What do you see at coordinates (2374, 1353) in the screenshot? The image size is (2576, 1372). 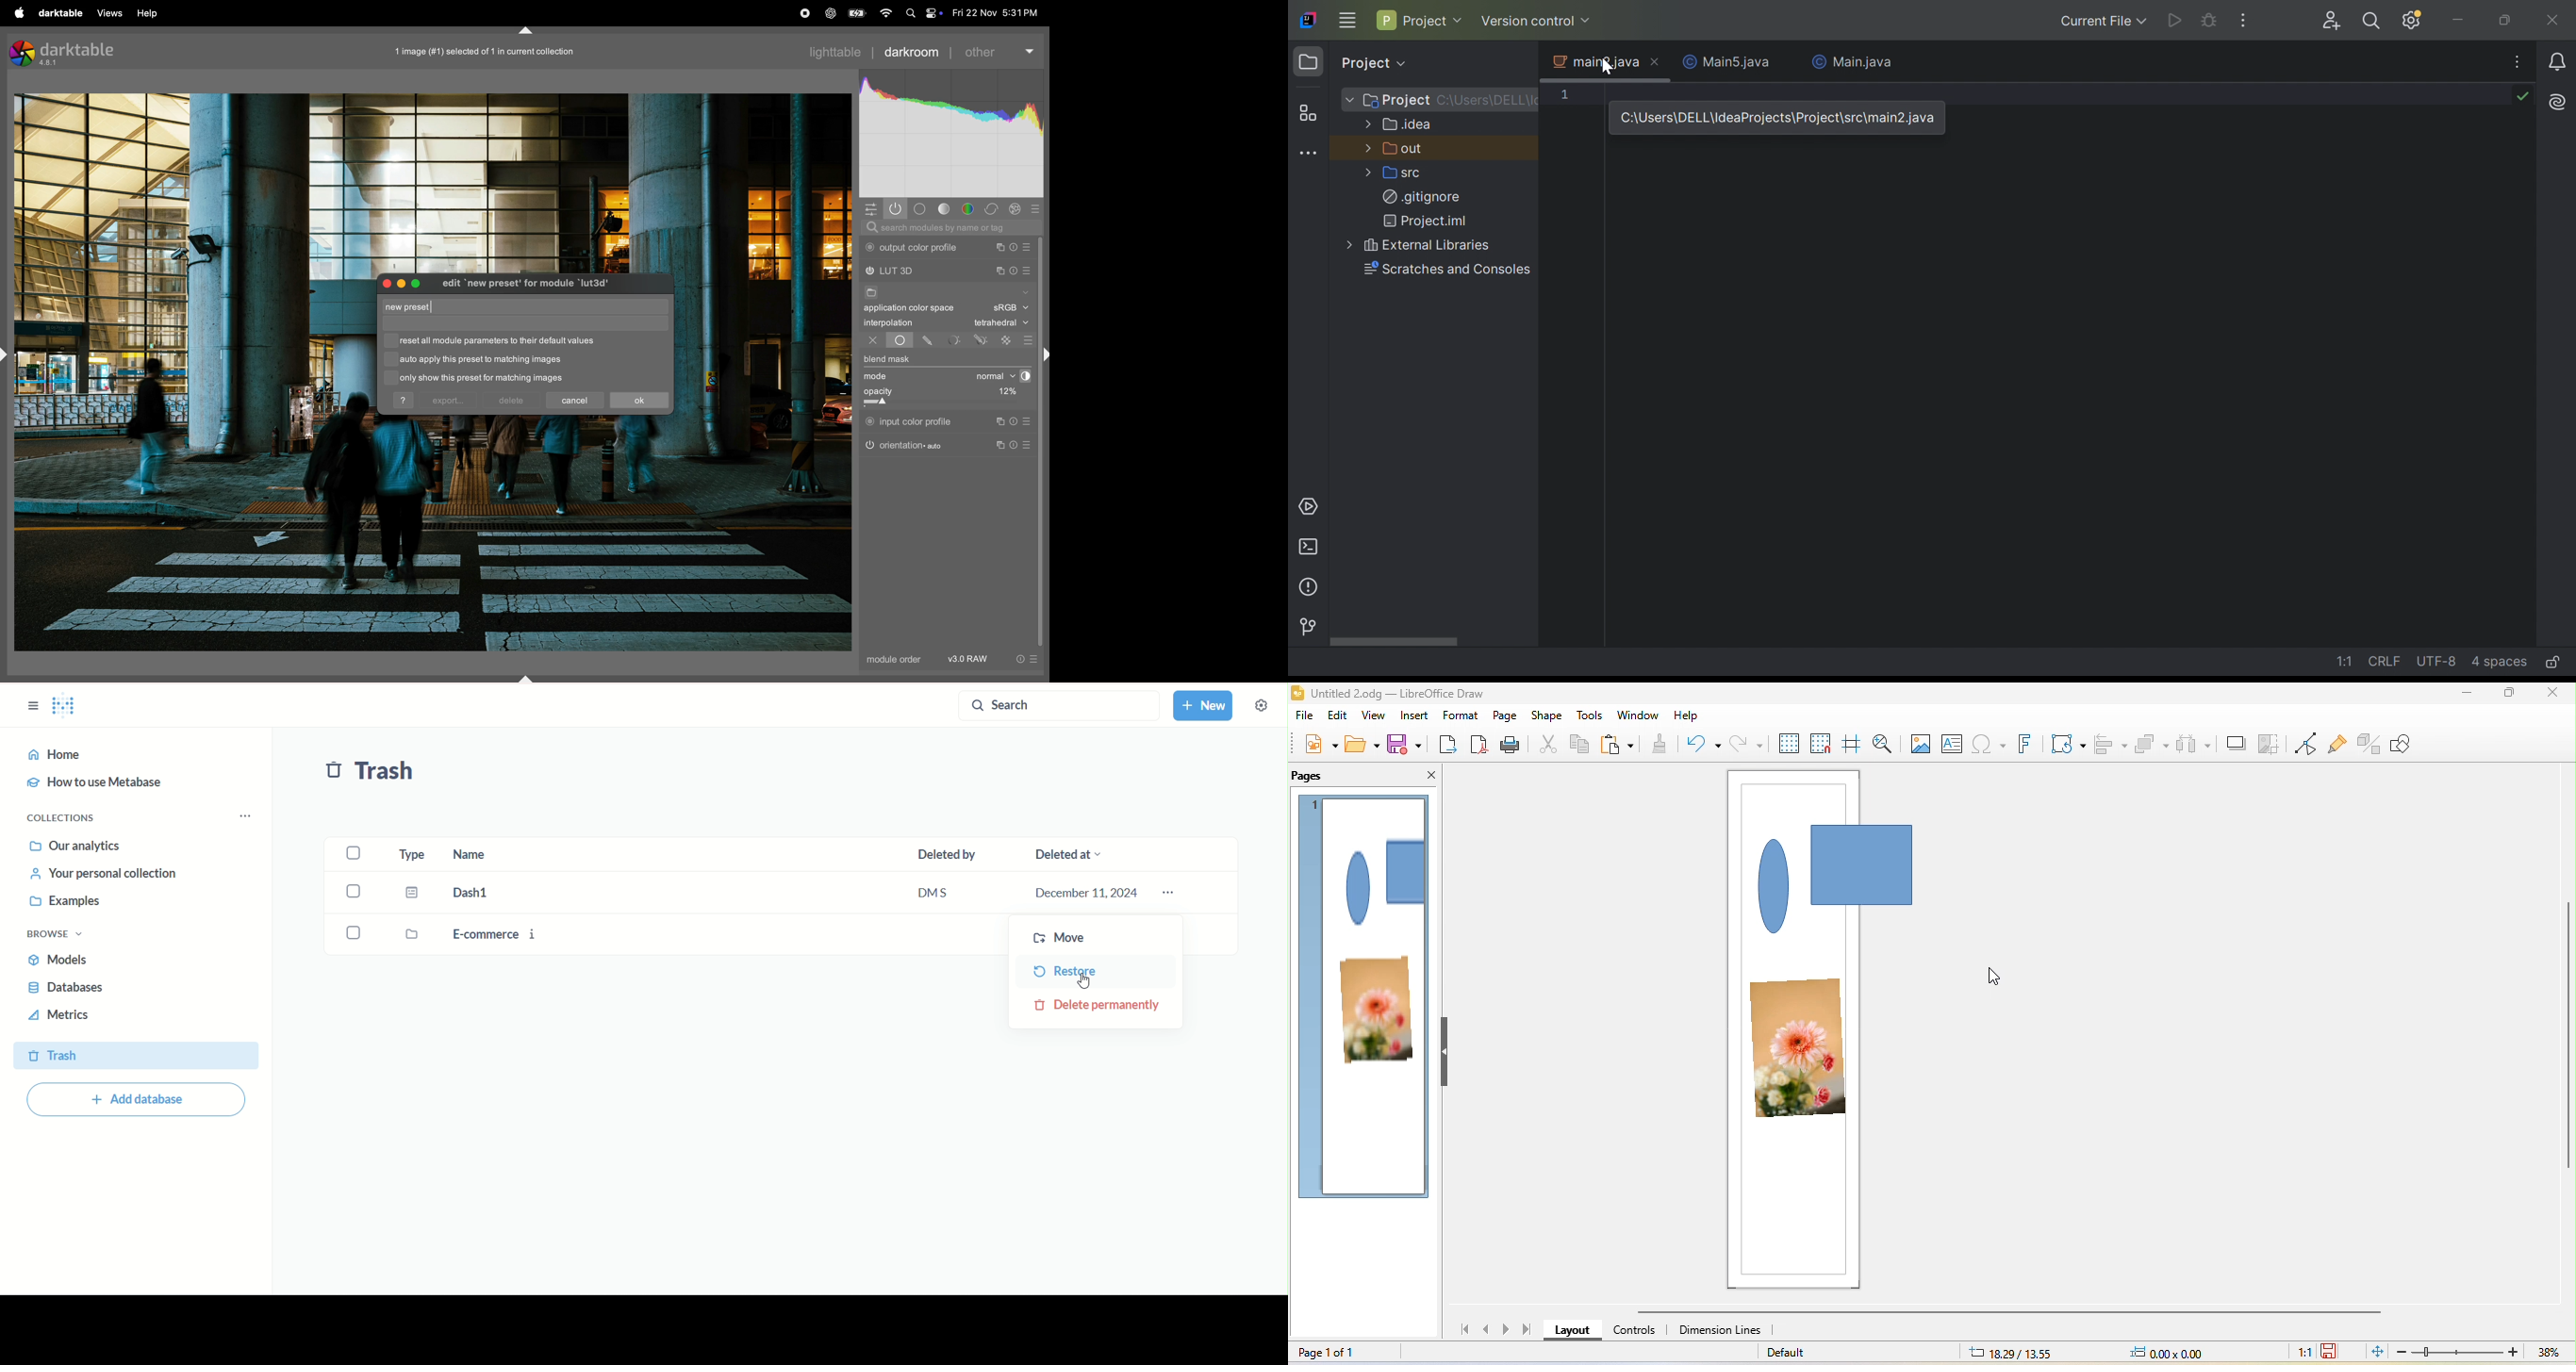 I see `fit page to current window` at bounding box center [2374, 1353].